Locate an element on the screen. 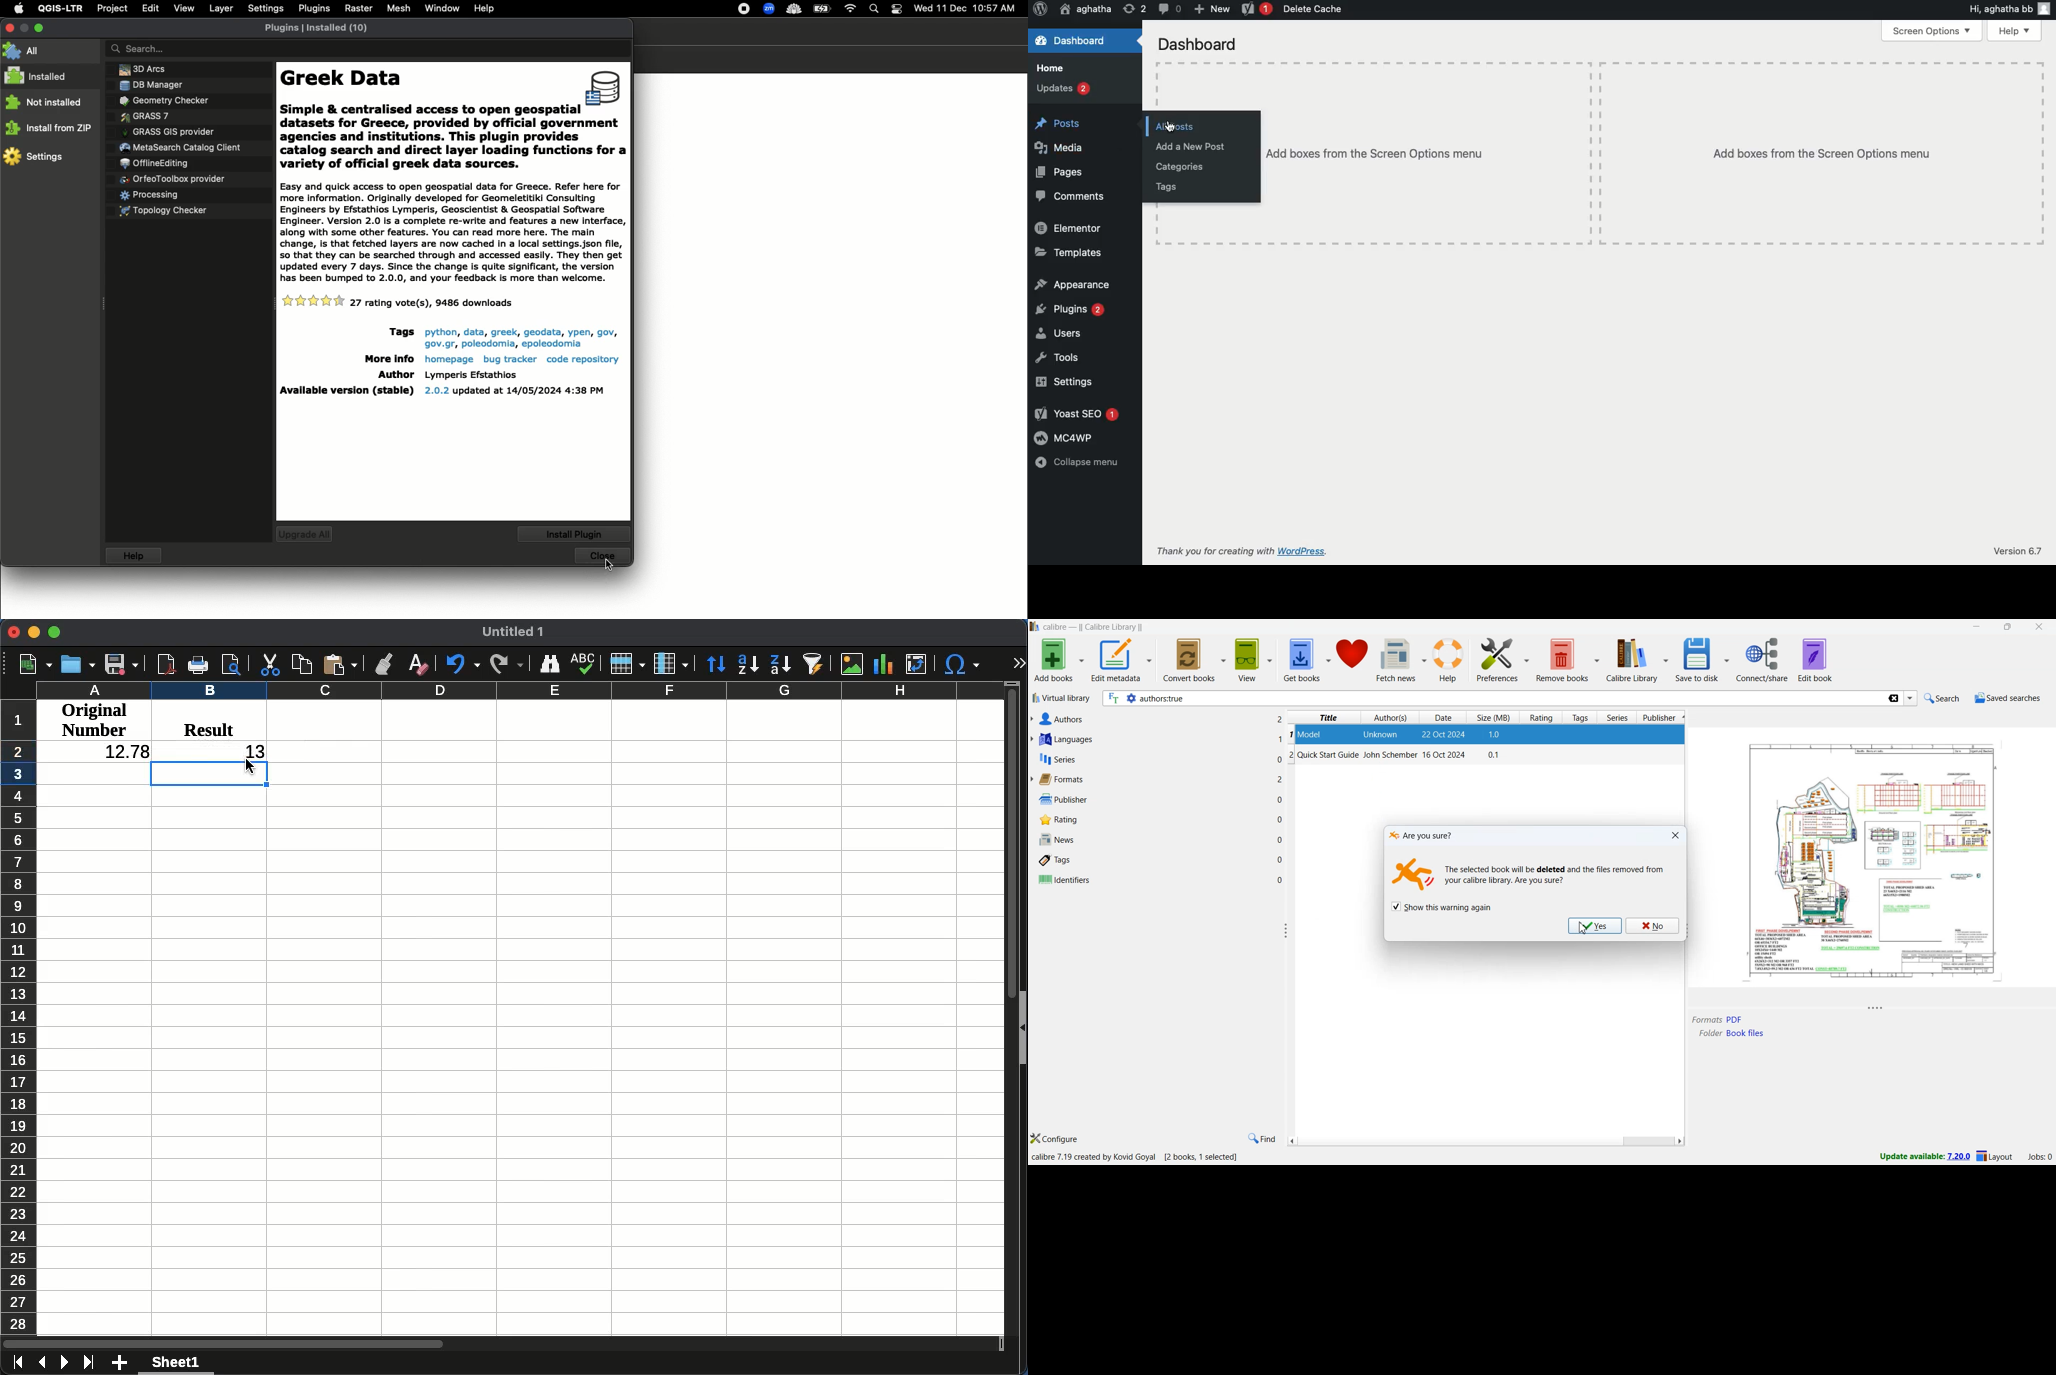 The height and width of the screenshot is (1400, 2072). Users is located at coordinates (1059, 332).